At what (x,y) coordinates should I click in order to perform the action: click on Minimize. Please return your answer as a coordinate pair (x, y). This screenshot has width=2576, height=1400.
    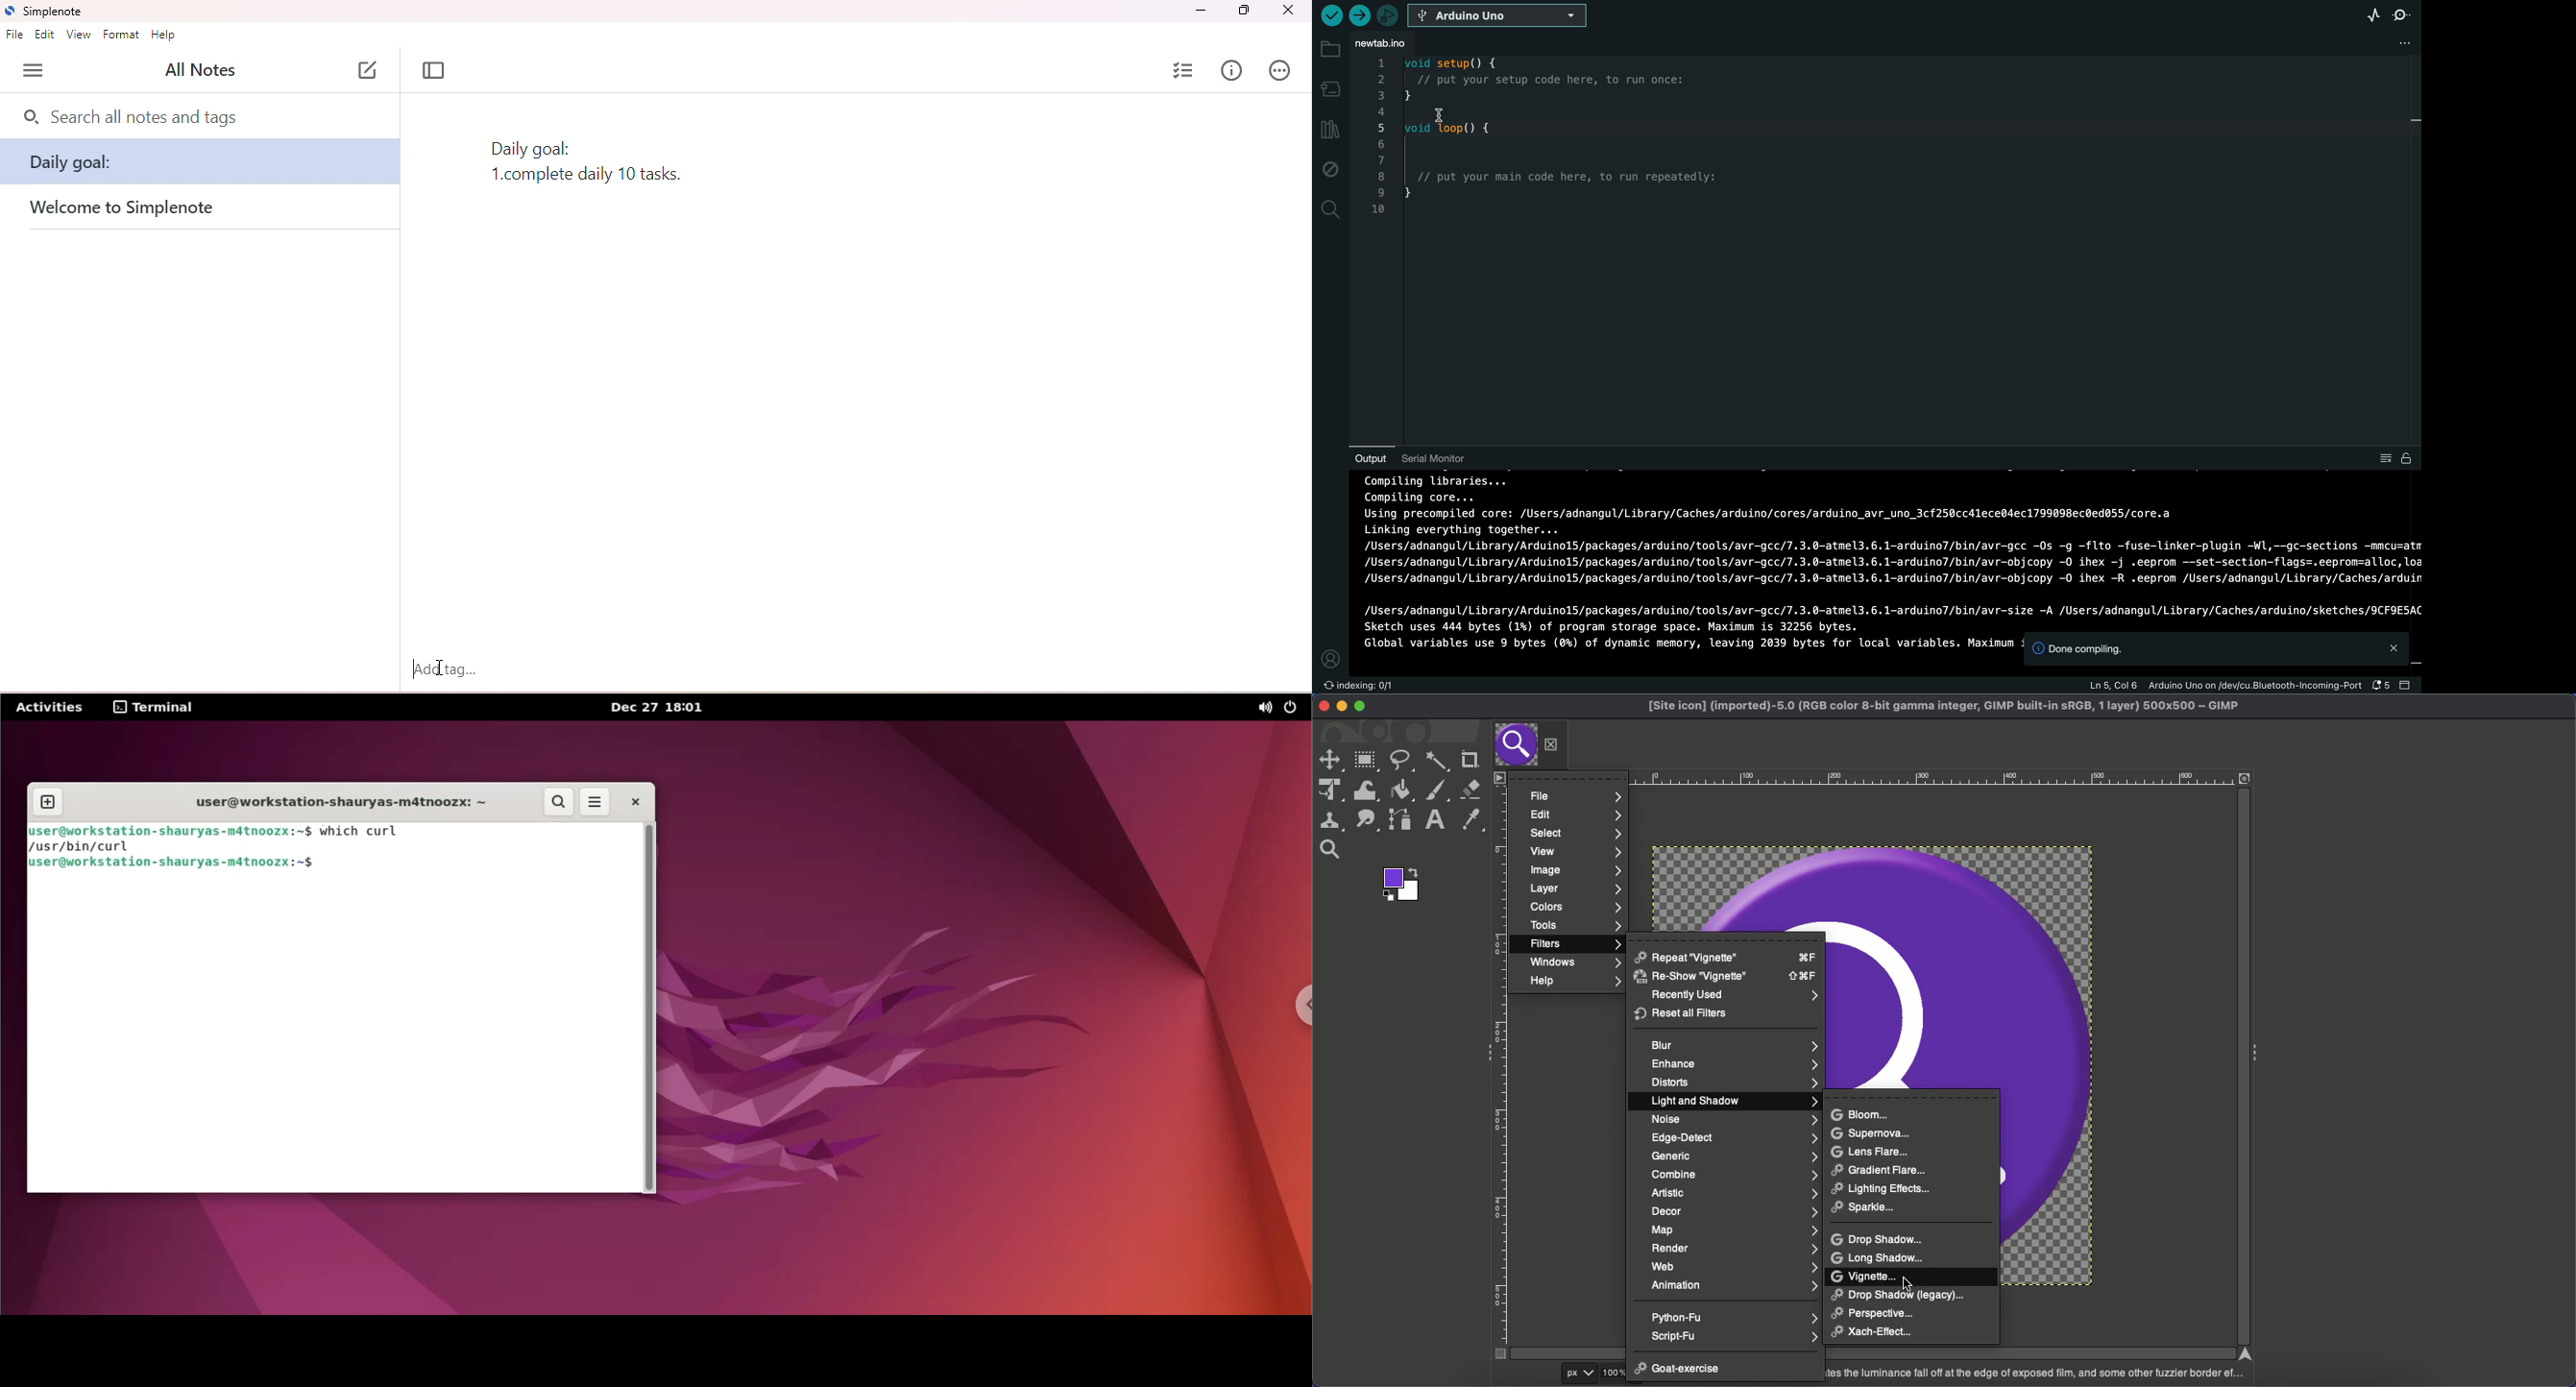
    Looking at the image, I should click on (1342, 707).